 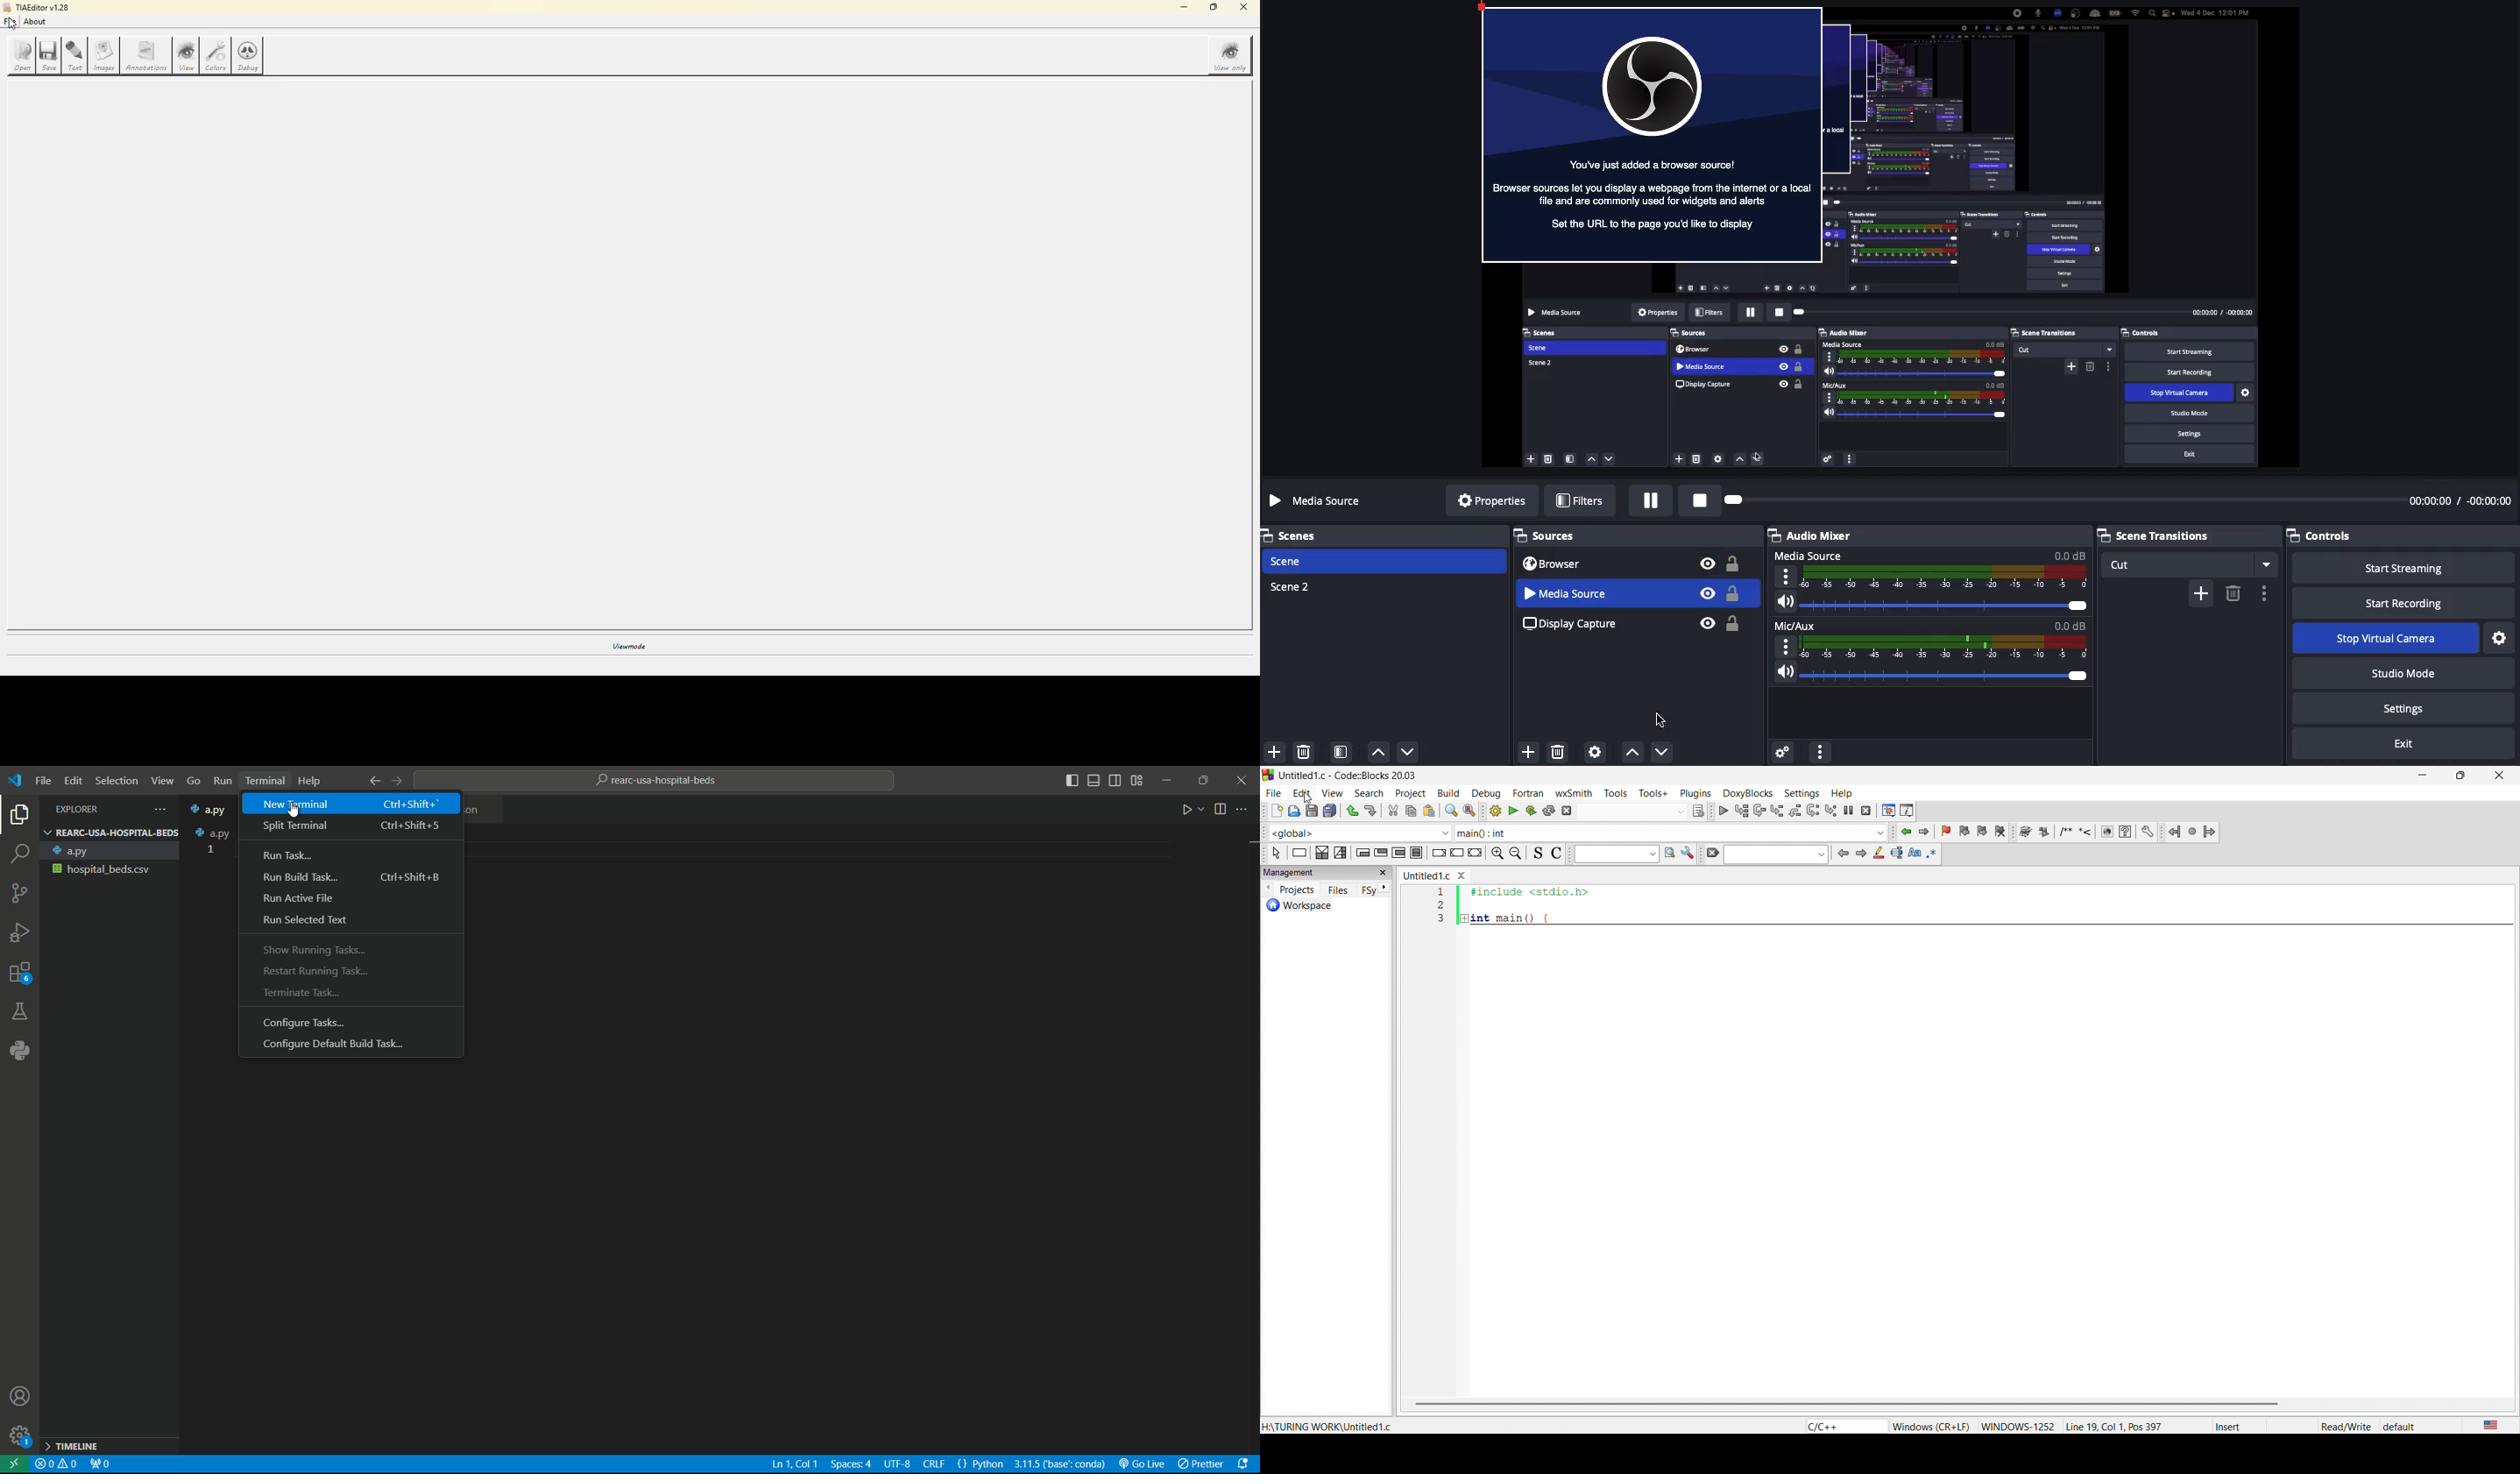 What do you see at coordinates (10, 26) in the screenshot?
I see `cursor` at bounding box center [10, 26].